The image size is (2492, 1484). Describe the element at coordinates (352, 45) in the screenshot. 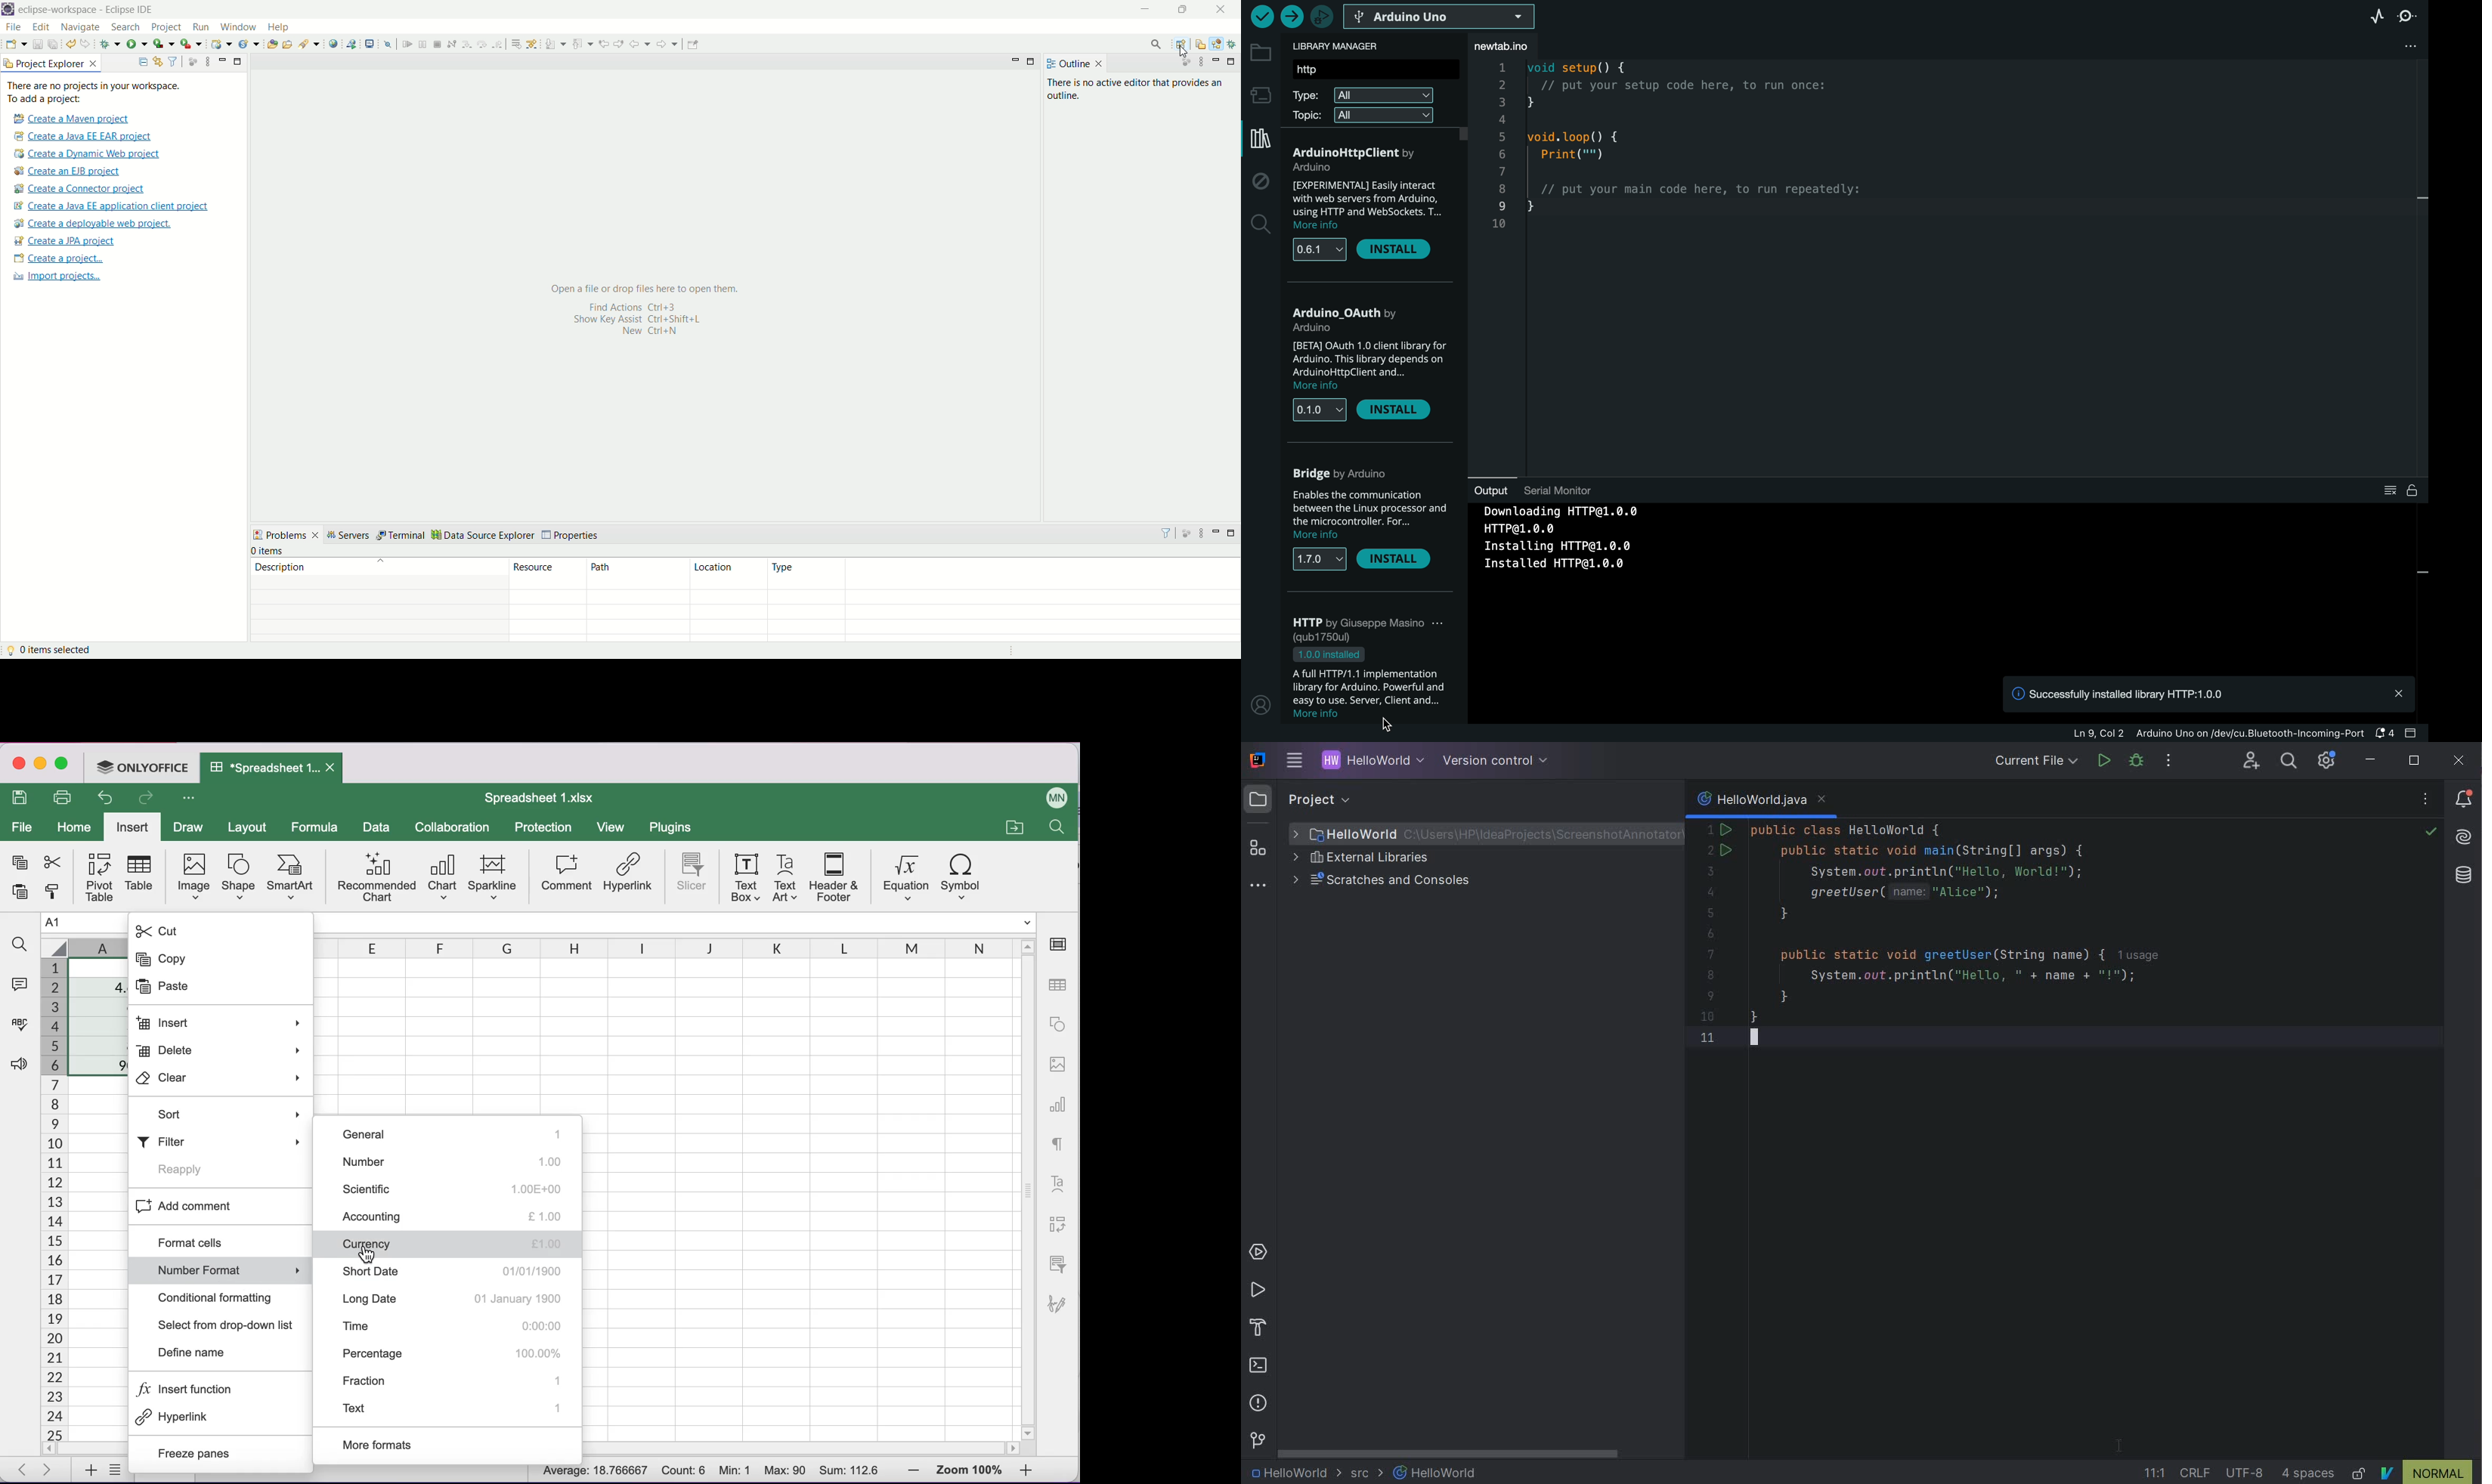

I see `launch web service explorer` at that location.